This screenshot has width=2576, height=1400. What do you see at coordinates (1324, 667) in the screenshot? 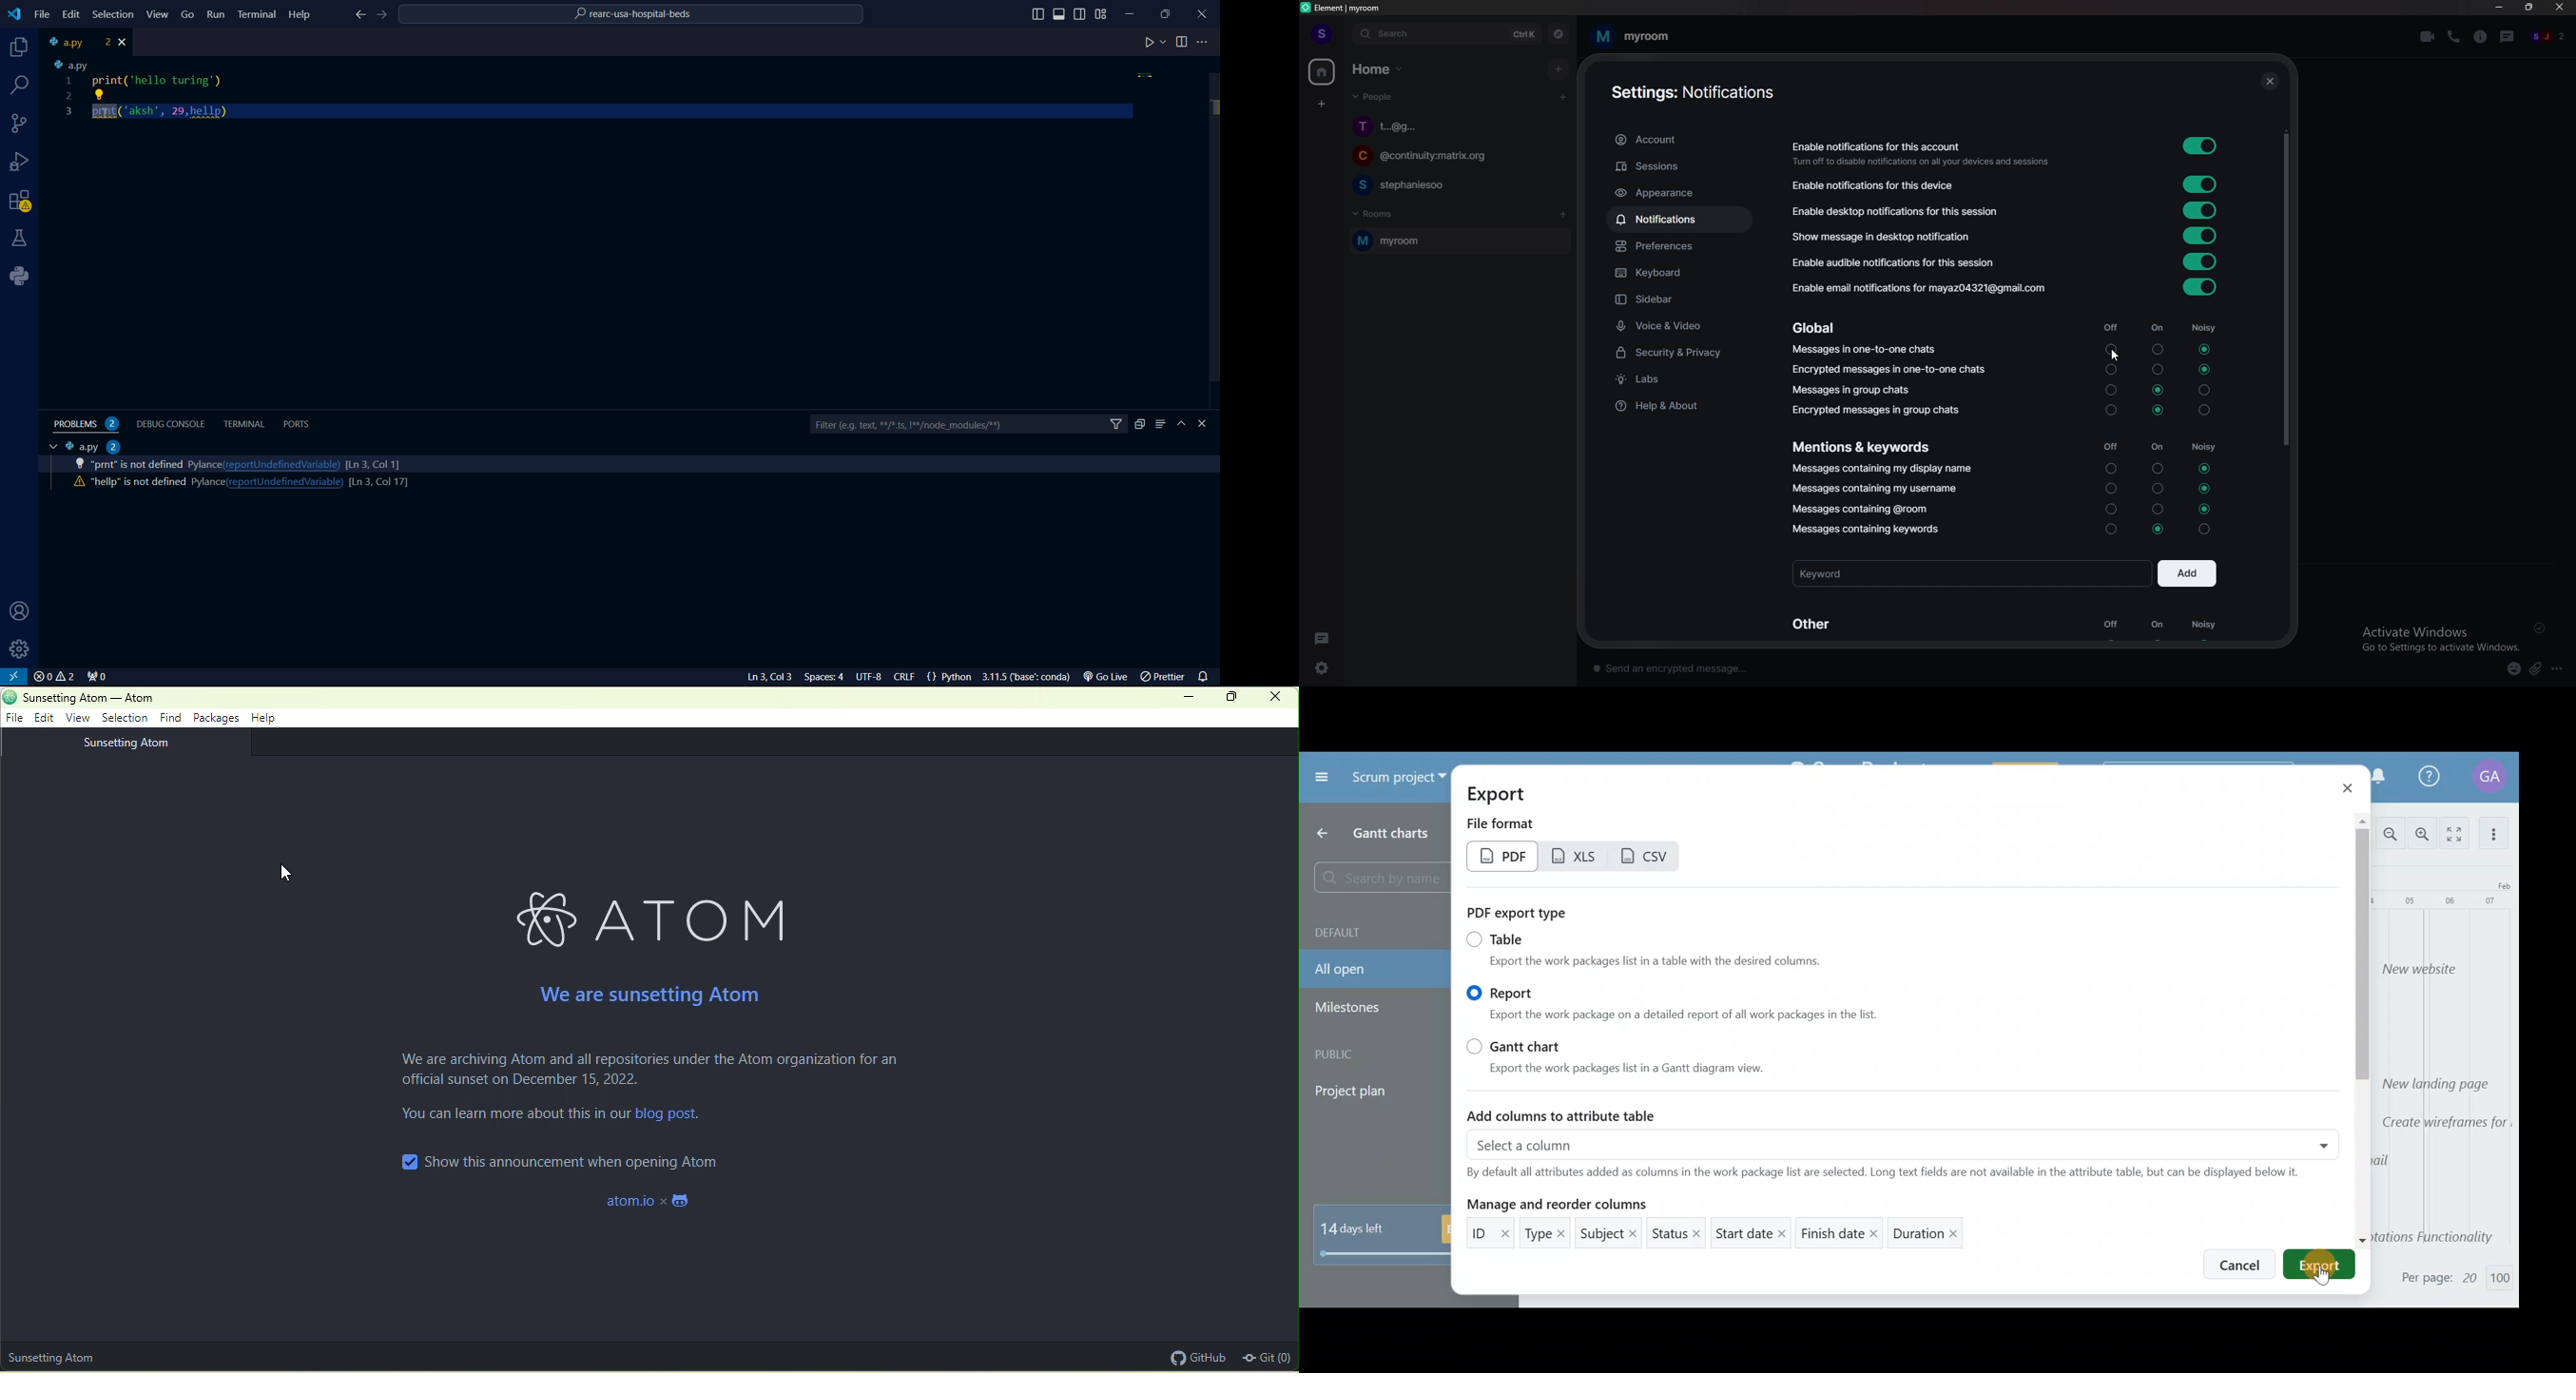
I see `settings` at bounding box center [1324, 667].